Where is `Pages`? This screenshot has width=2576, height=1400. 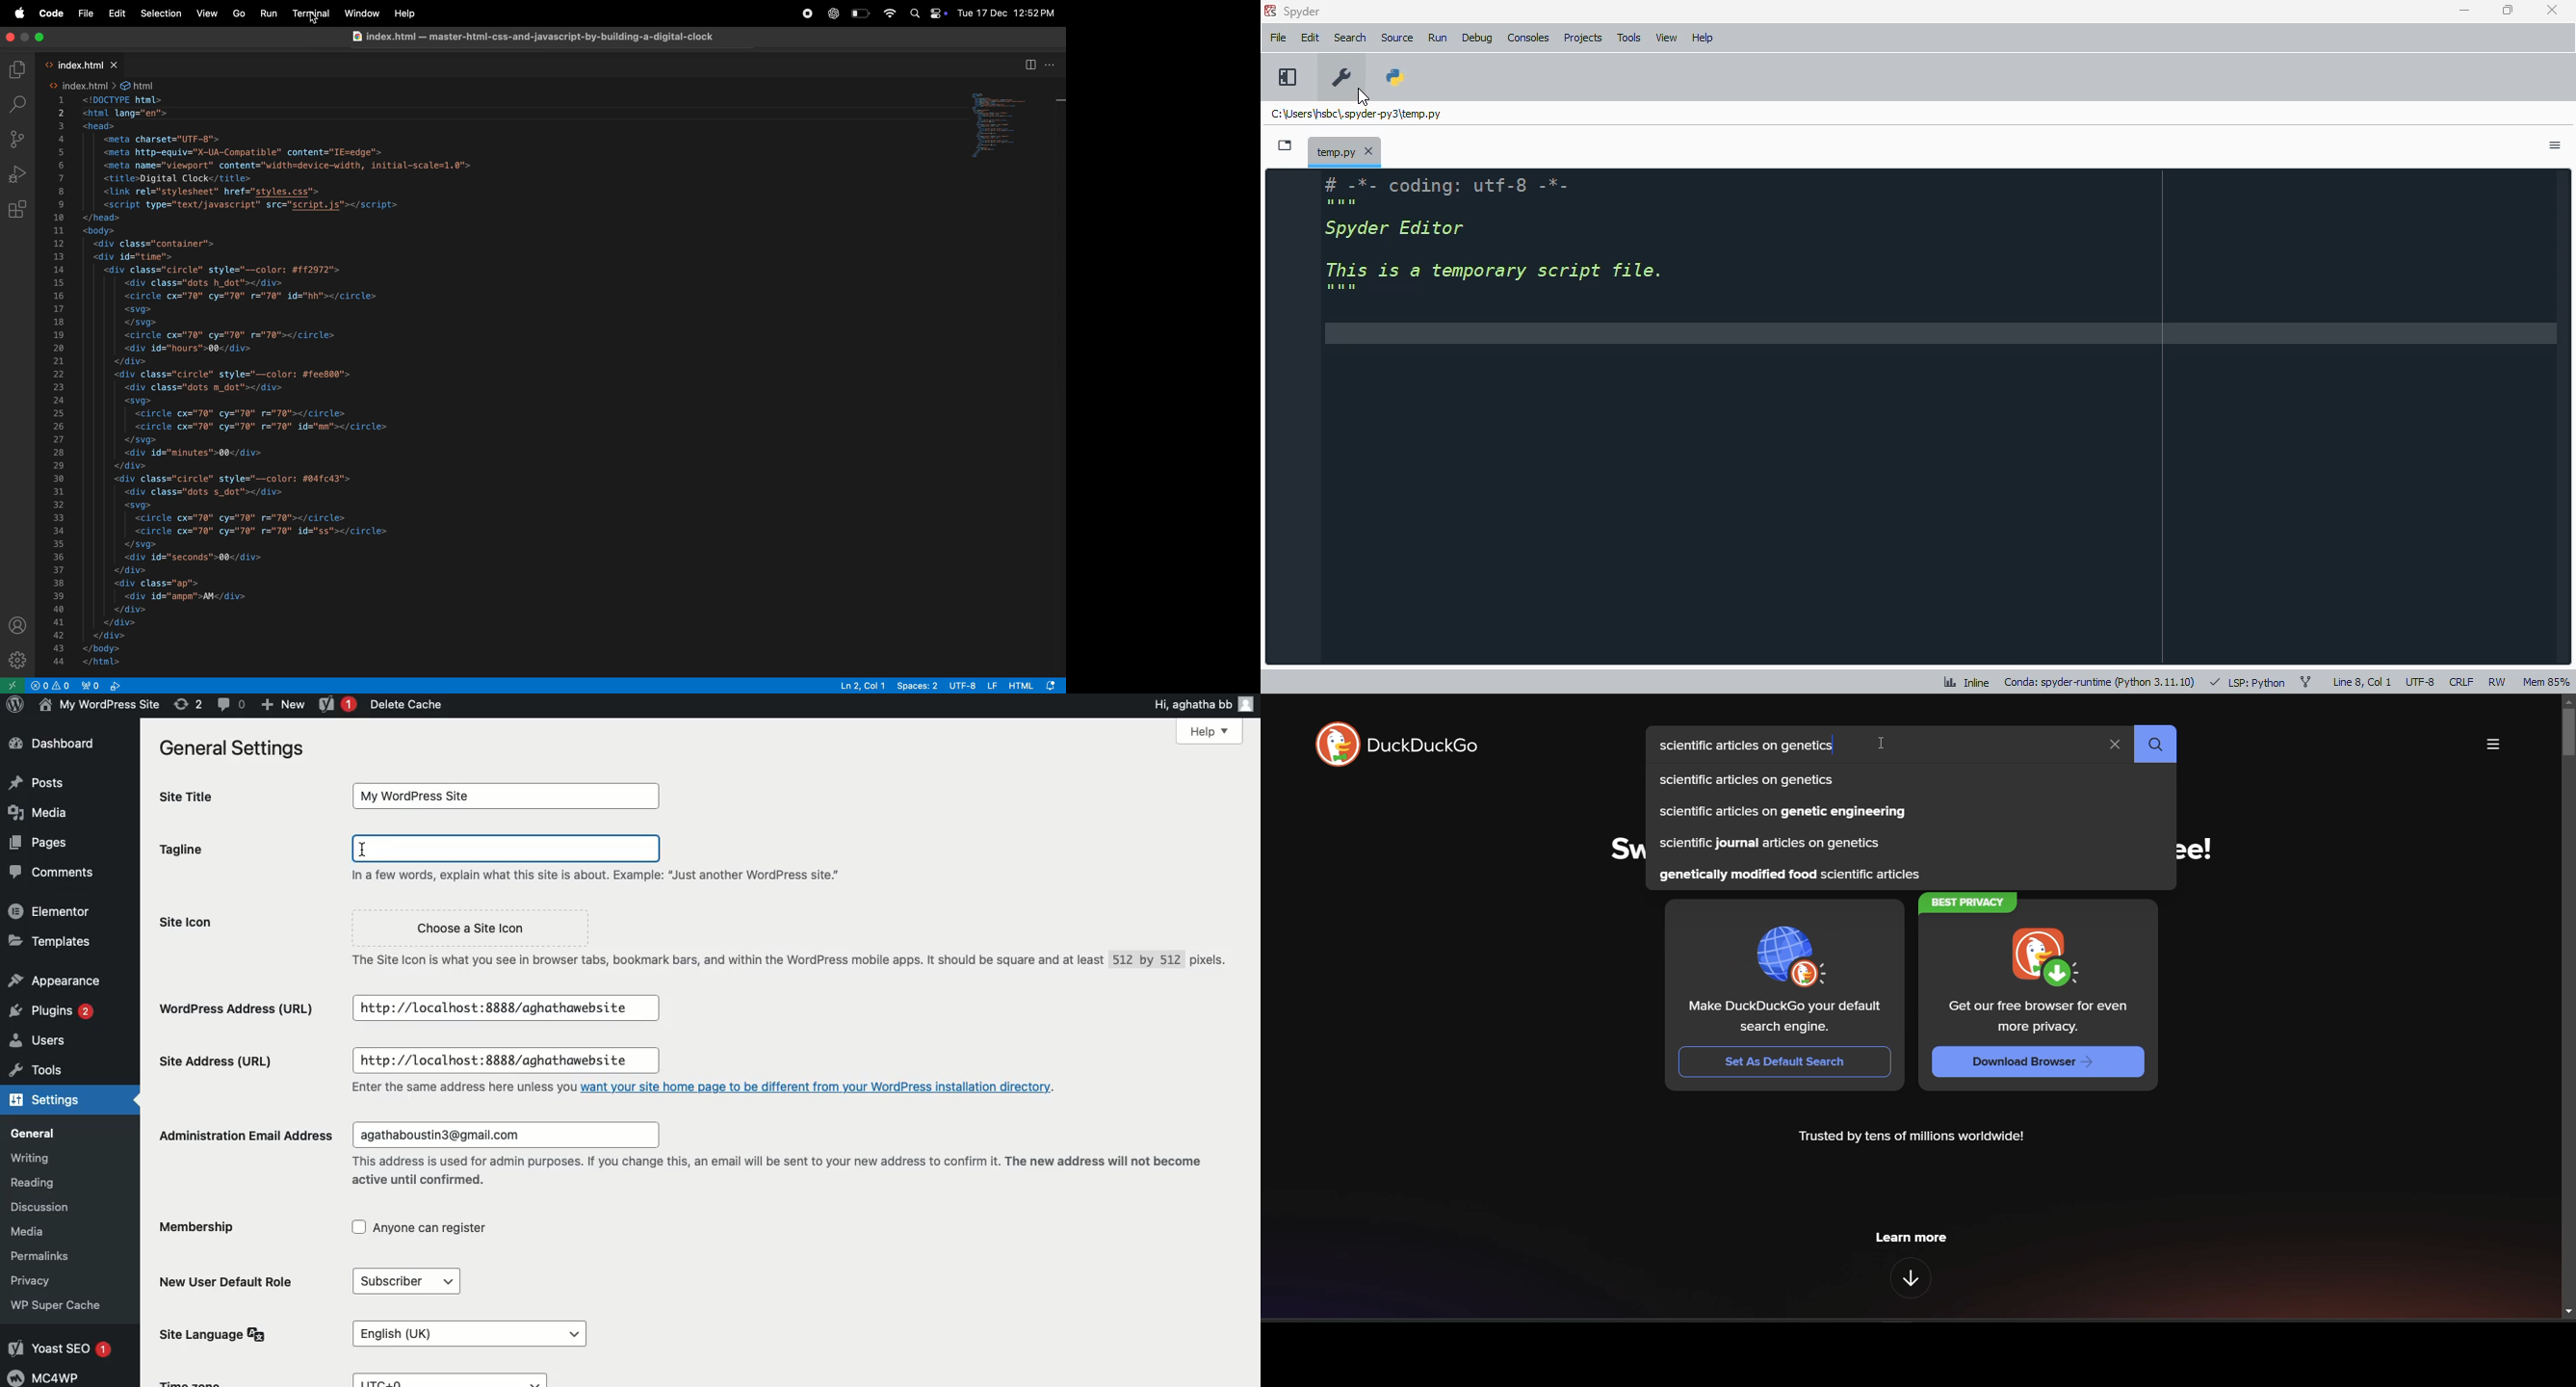
Pages is located at coordinates (35, 844).